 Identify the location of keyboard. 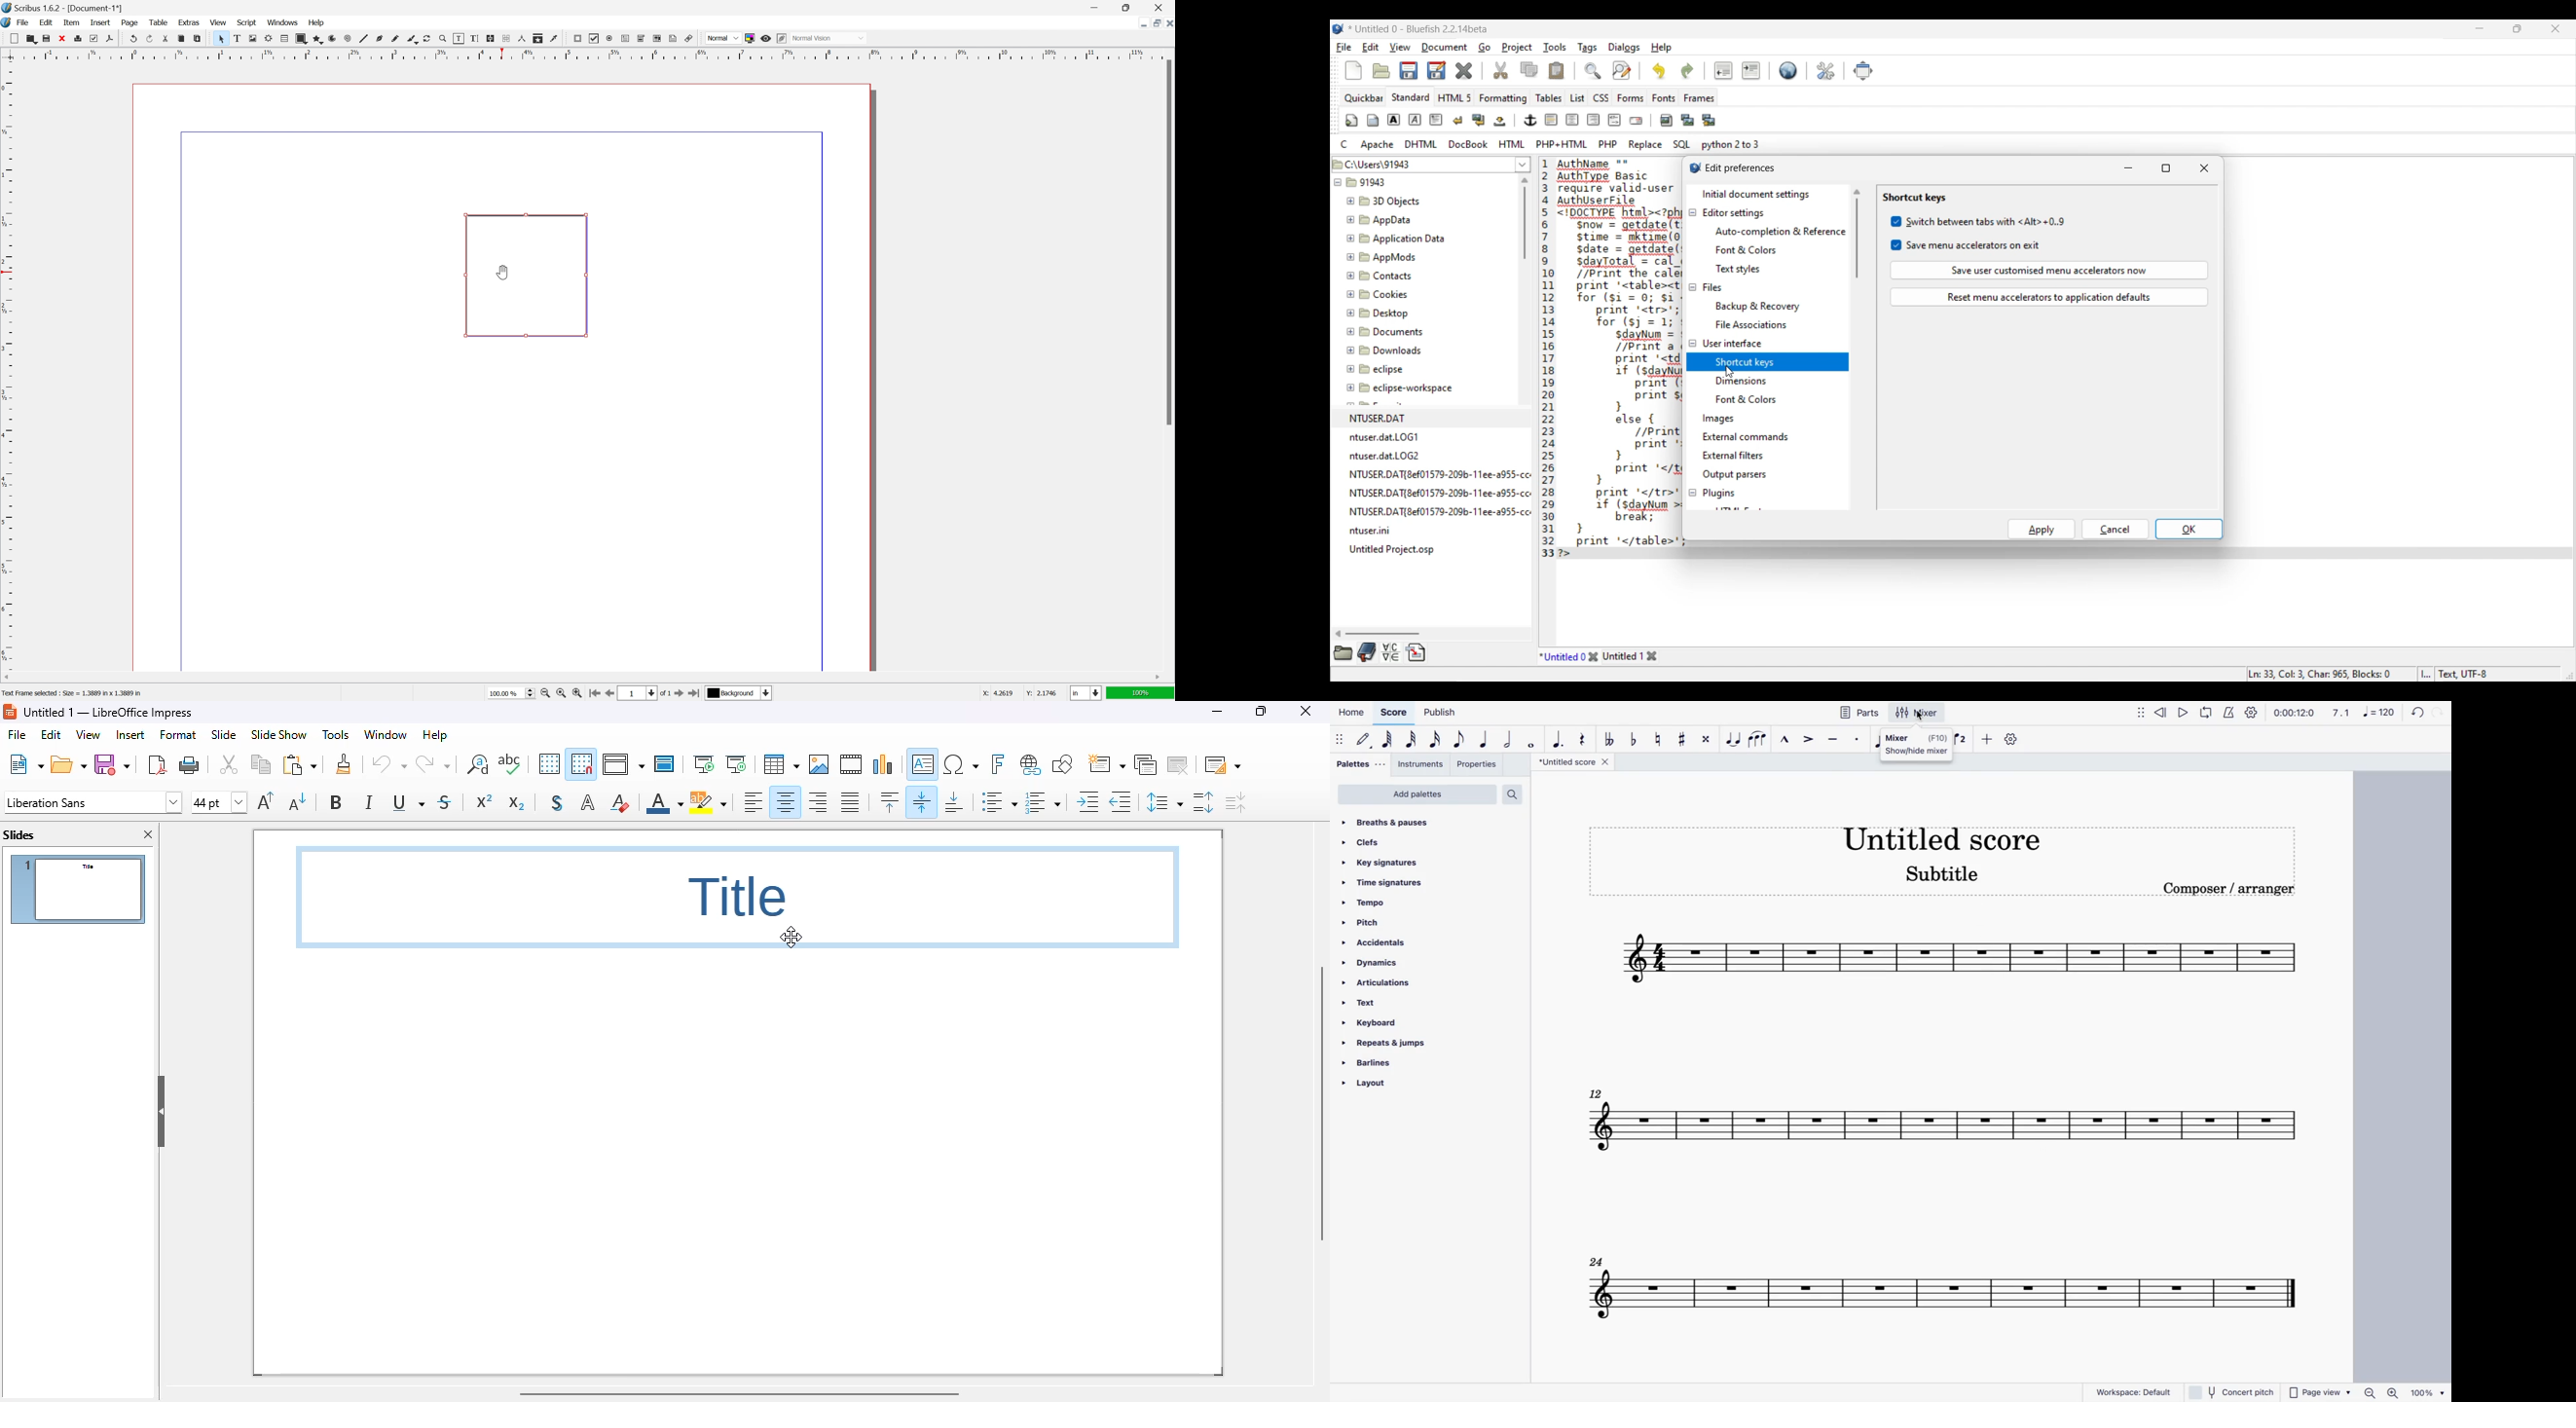
(1406, 1023).